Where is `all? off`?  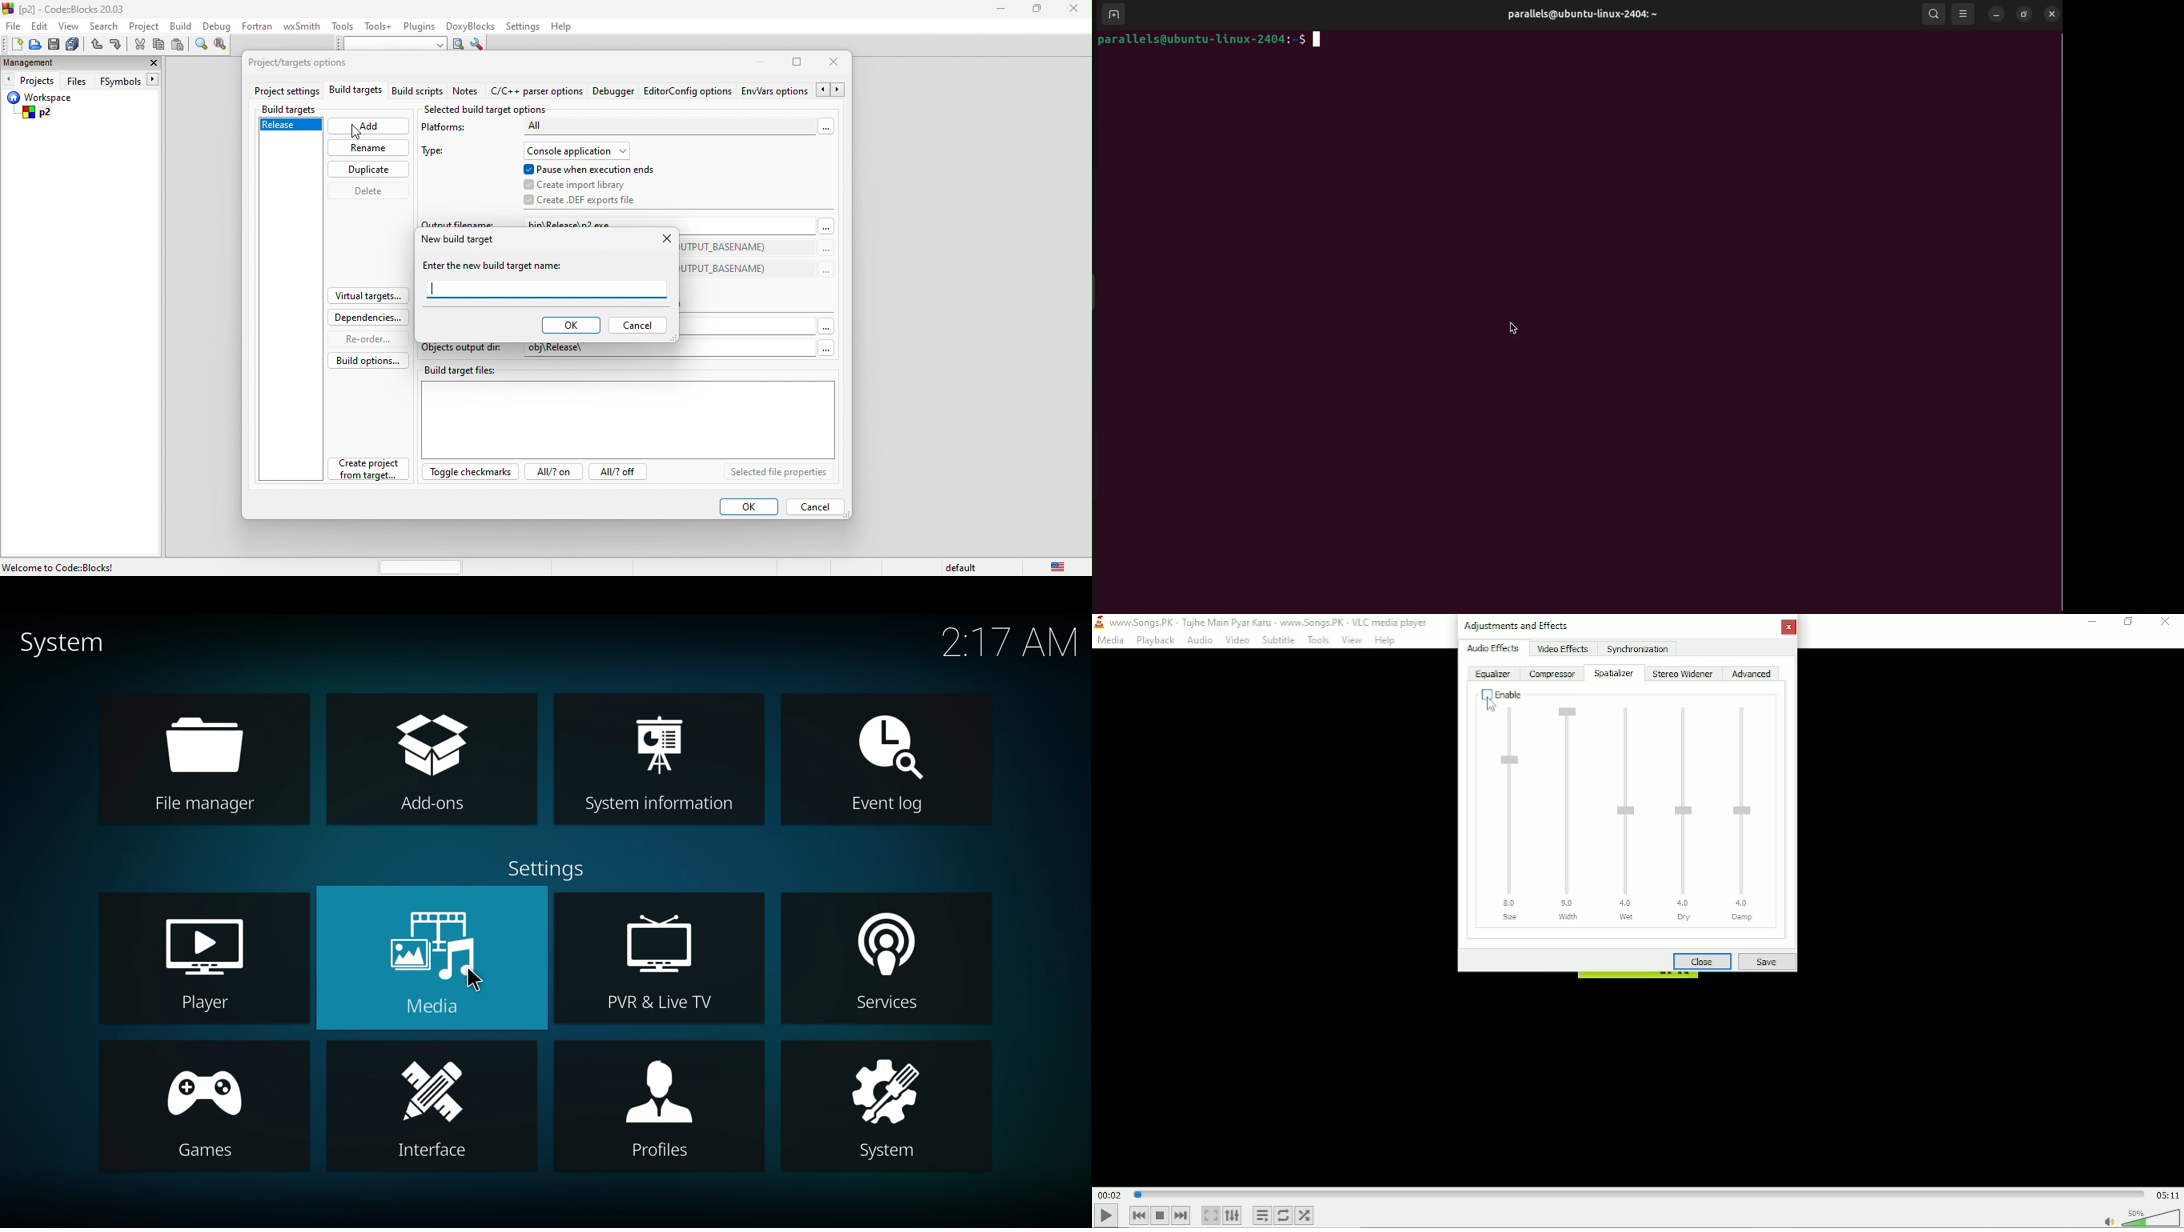
all? off is located at coordinates (620, 473).